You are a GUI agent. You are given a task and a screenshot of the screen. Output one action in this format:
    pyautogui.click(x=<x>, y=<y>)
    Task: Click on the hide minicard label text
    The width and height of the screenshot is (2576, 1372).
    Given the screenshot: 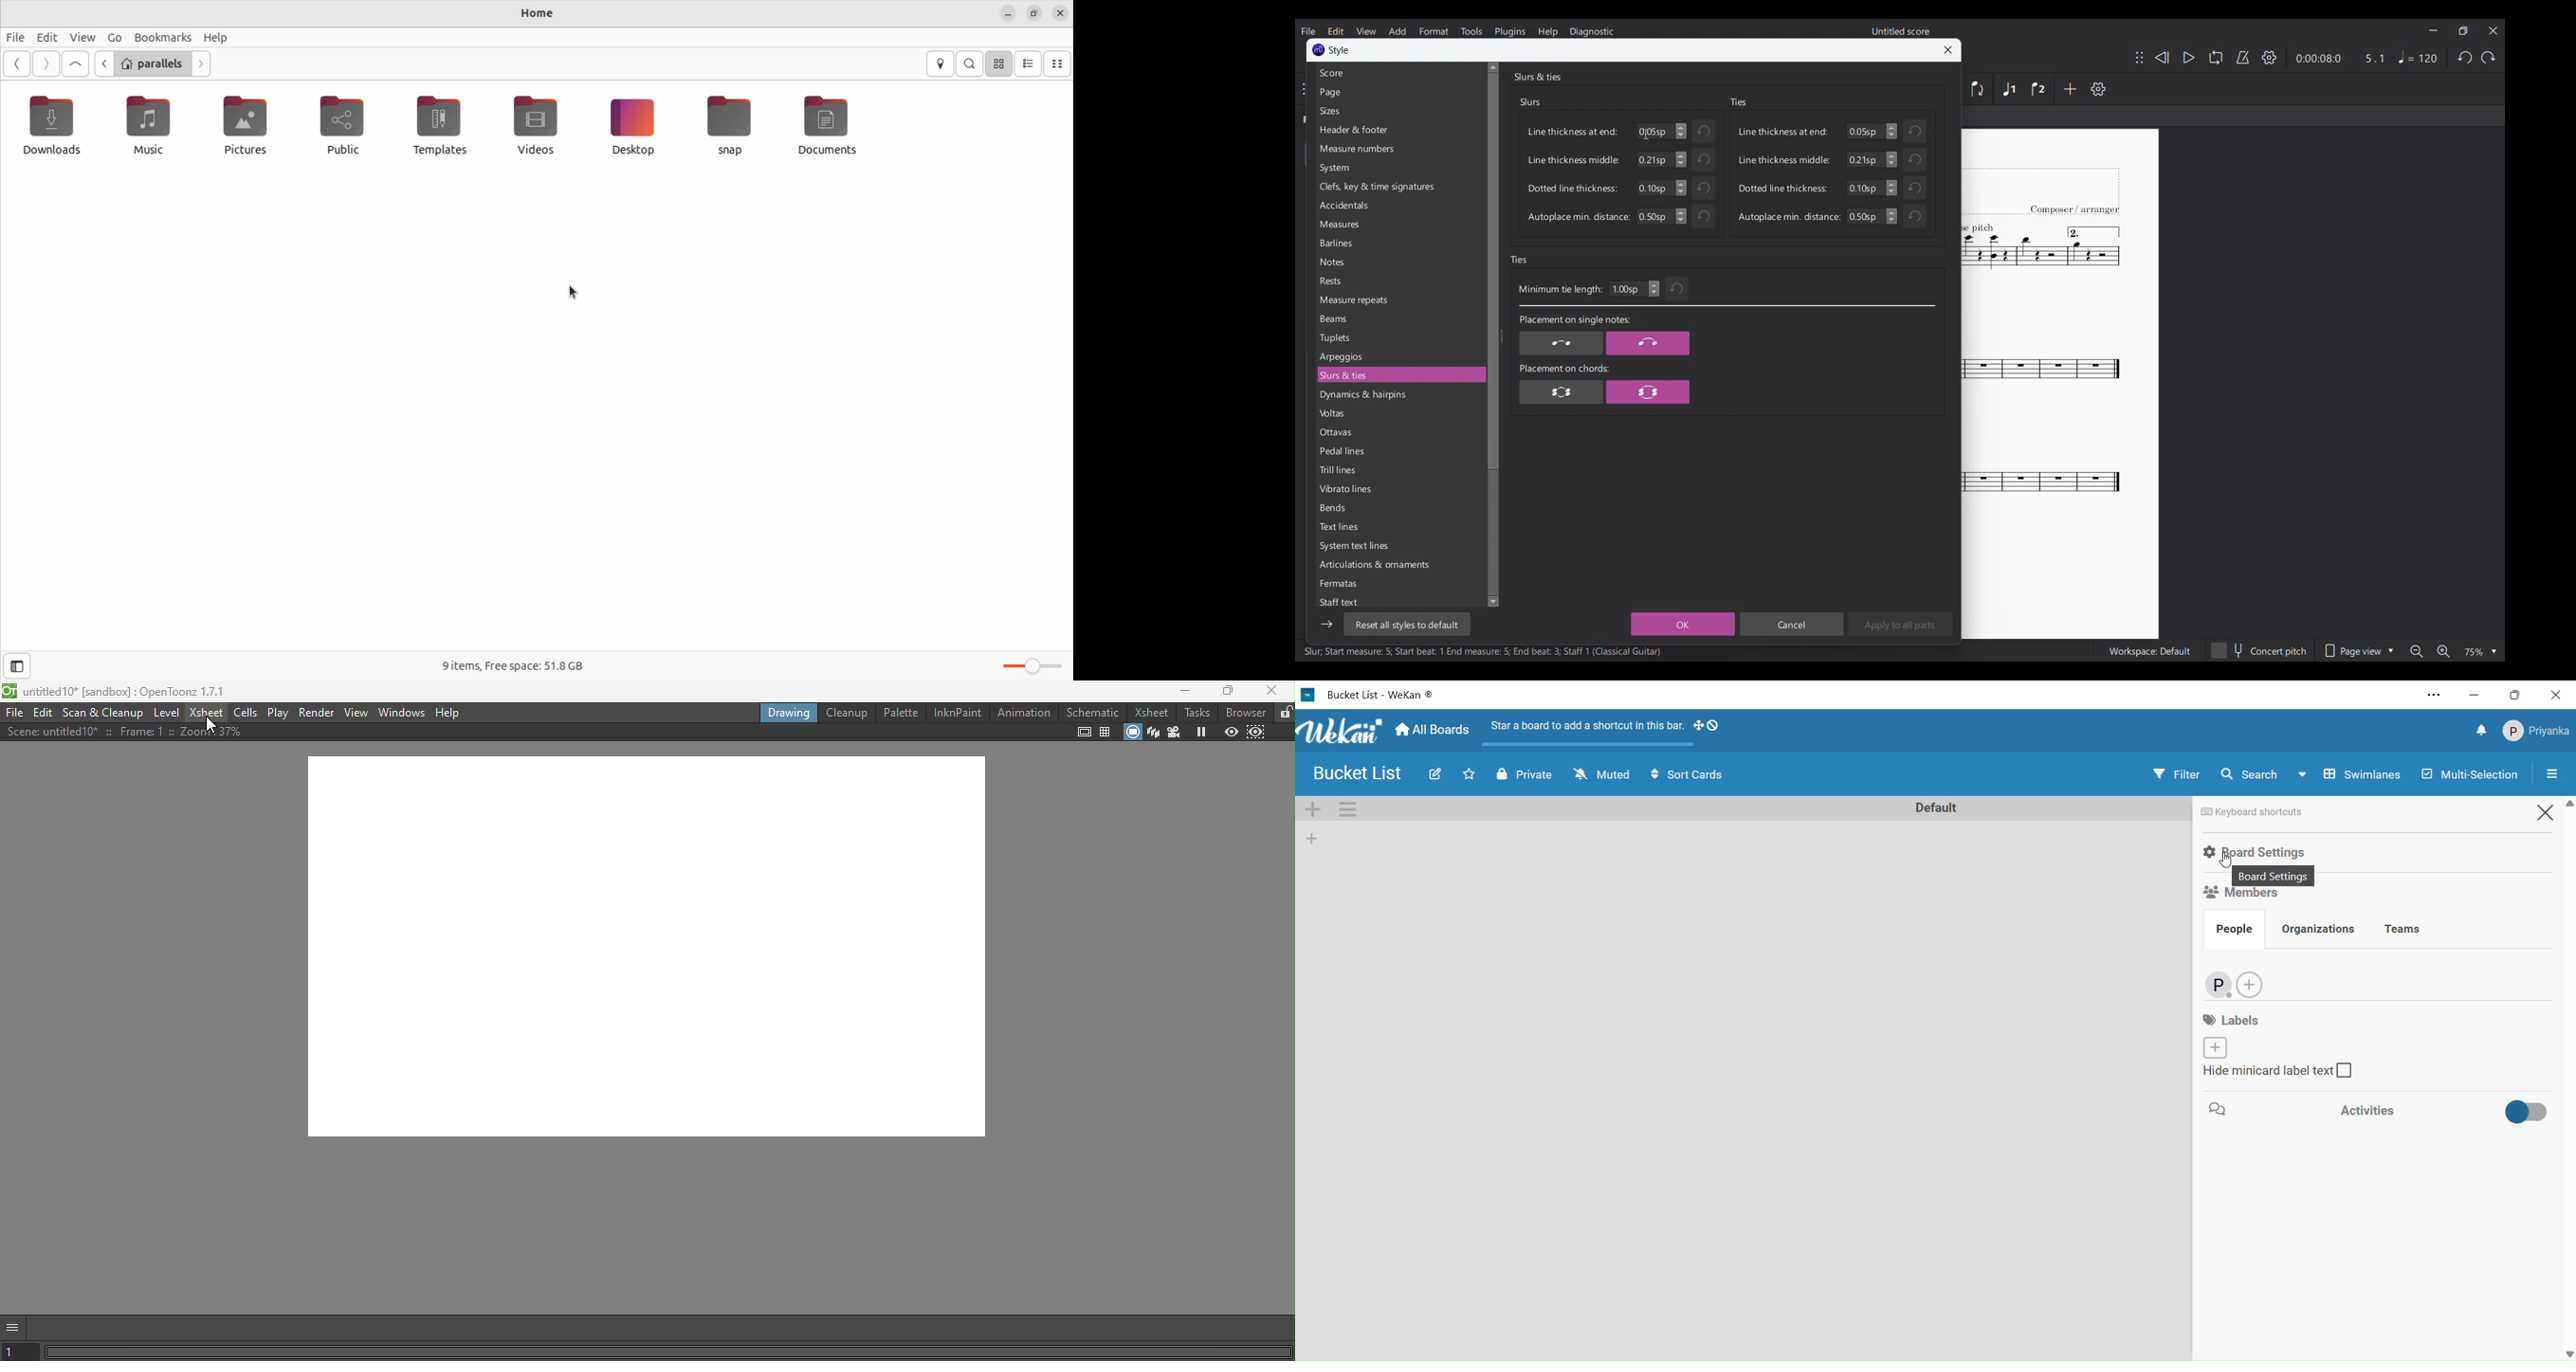 What is the action you would take?
    pyautogui.click(x=2274, y=1073)
    